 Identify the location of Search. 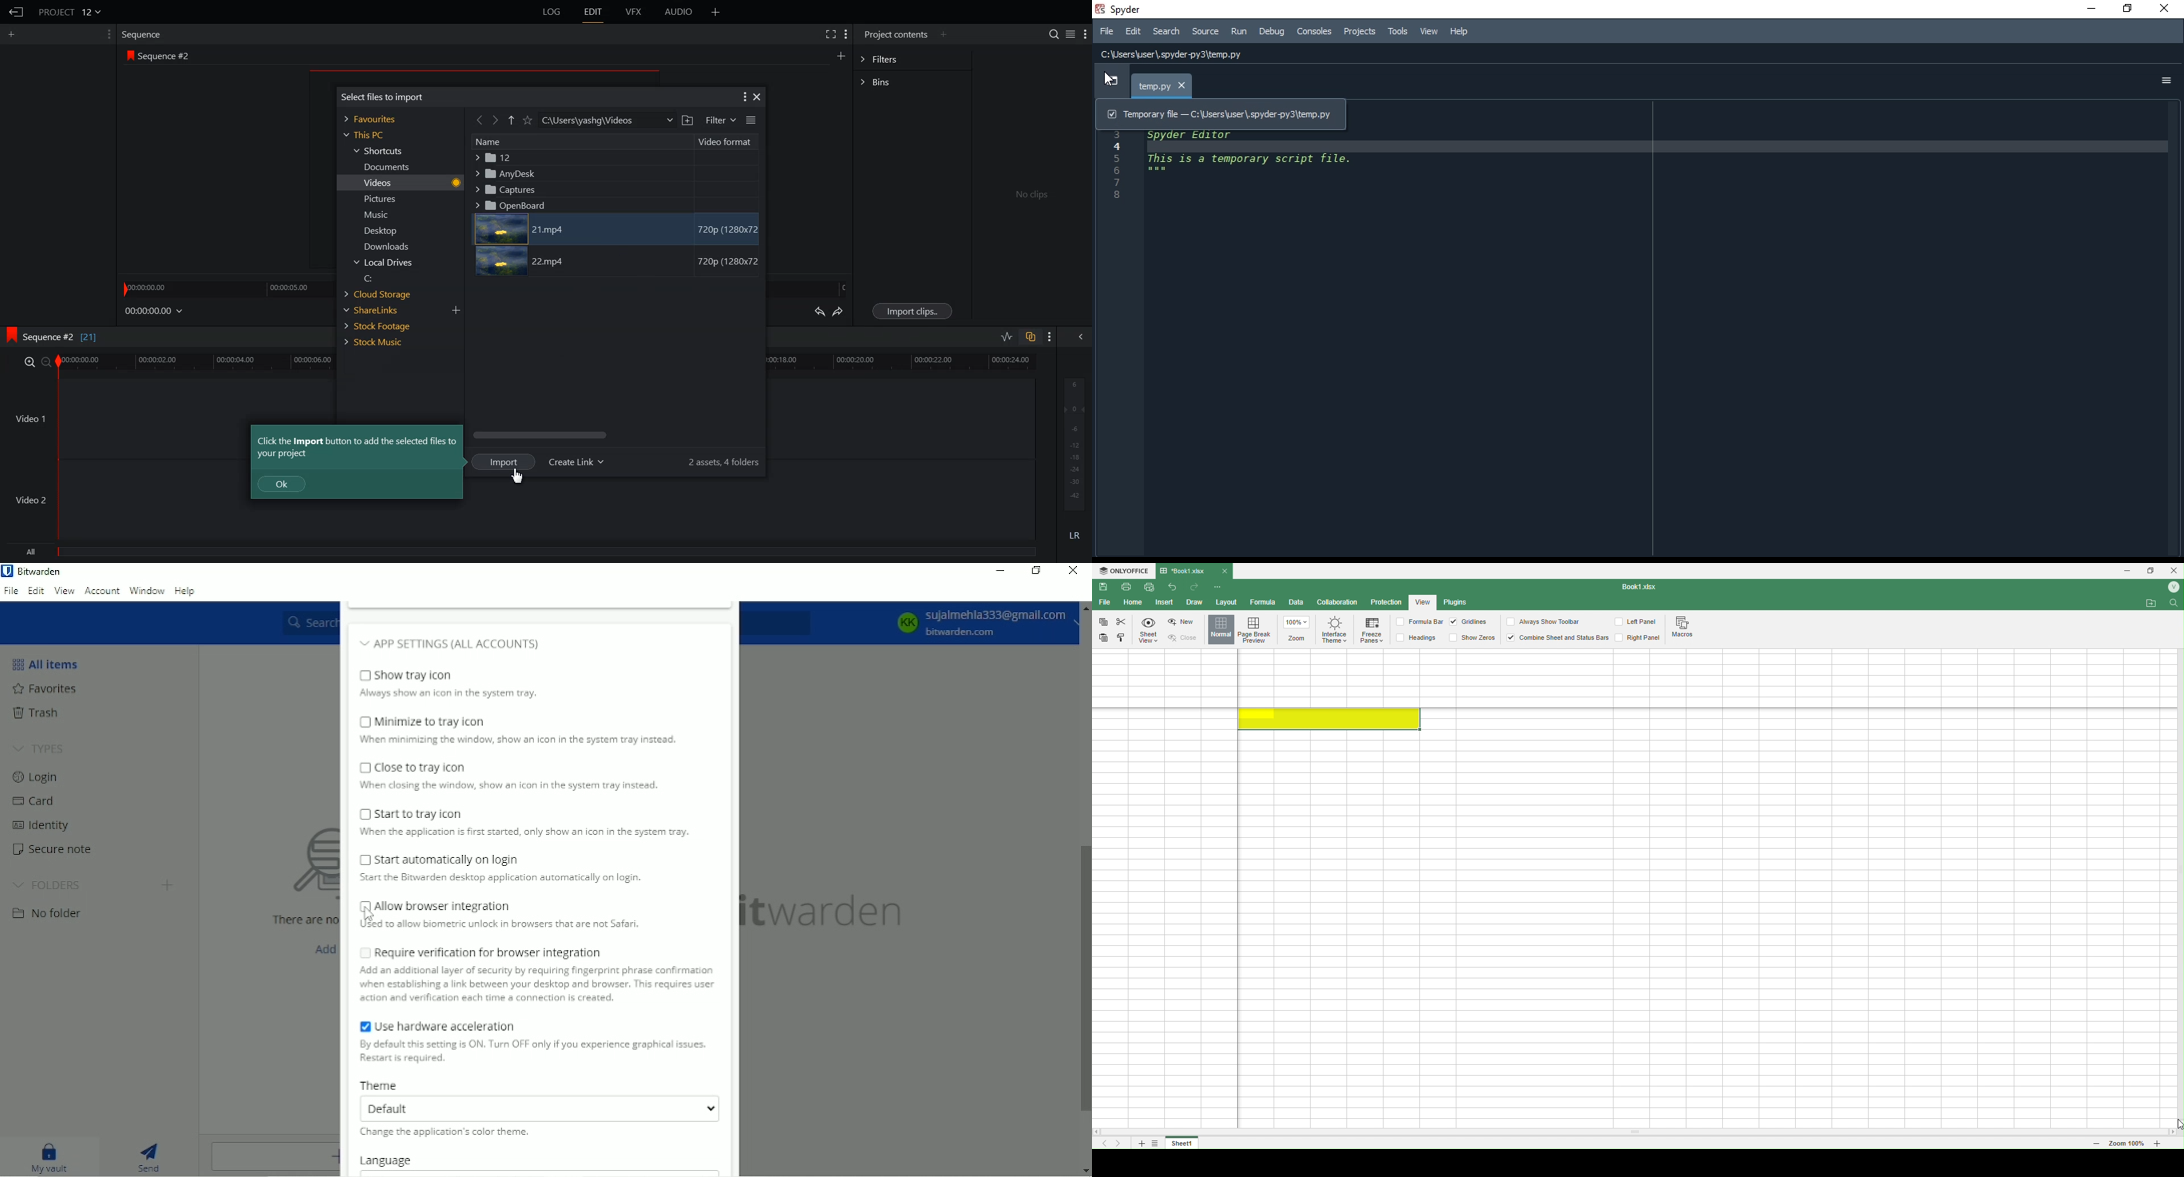
(1049, 33).